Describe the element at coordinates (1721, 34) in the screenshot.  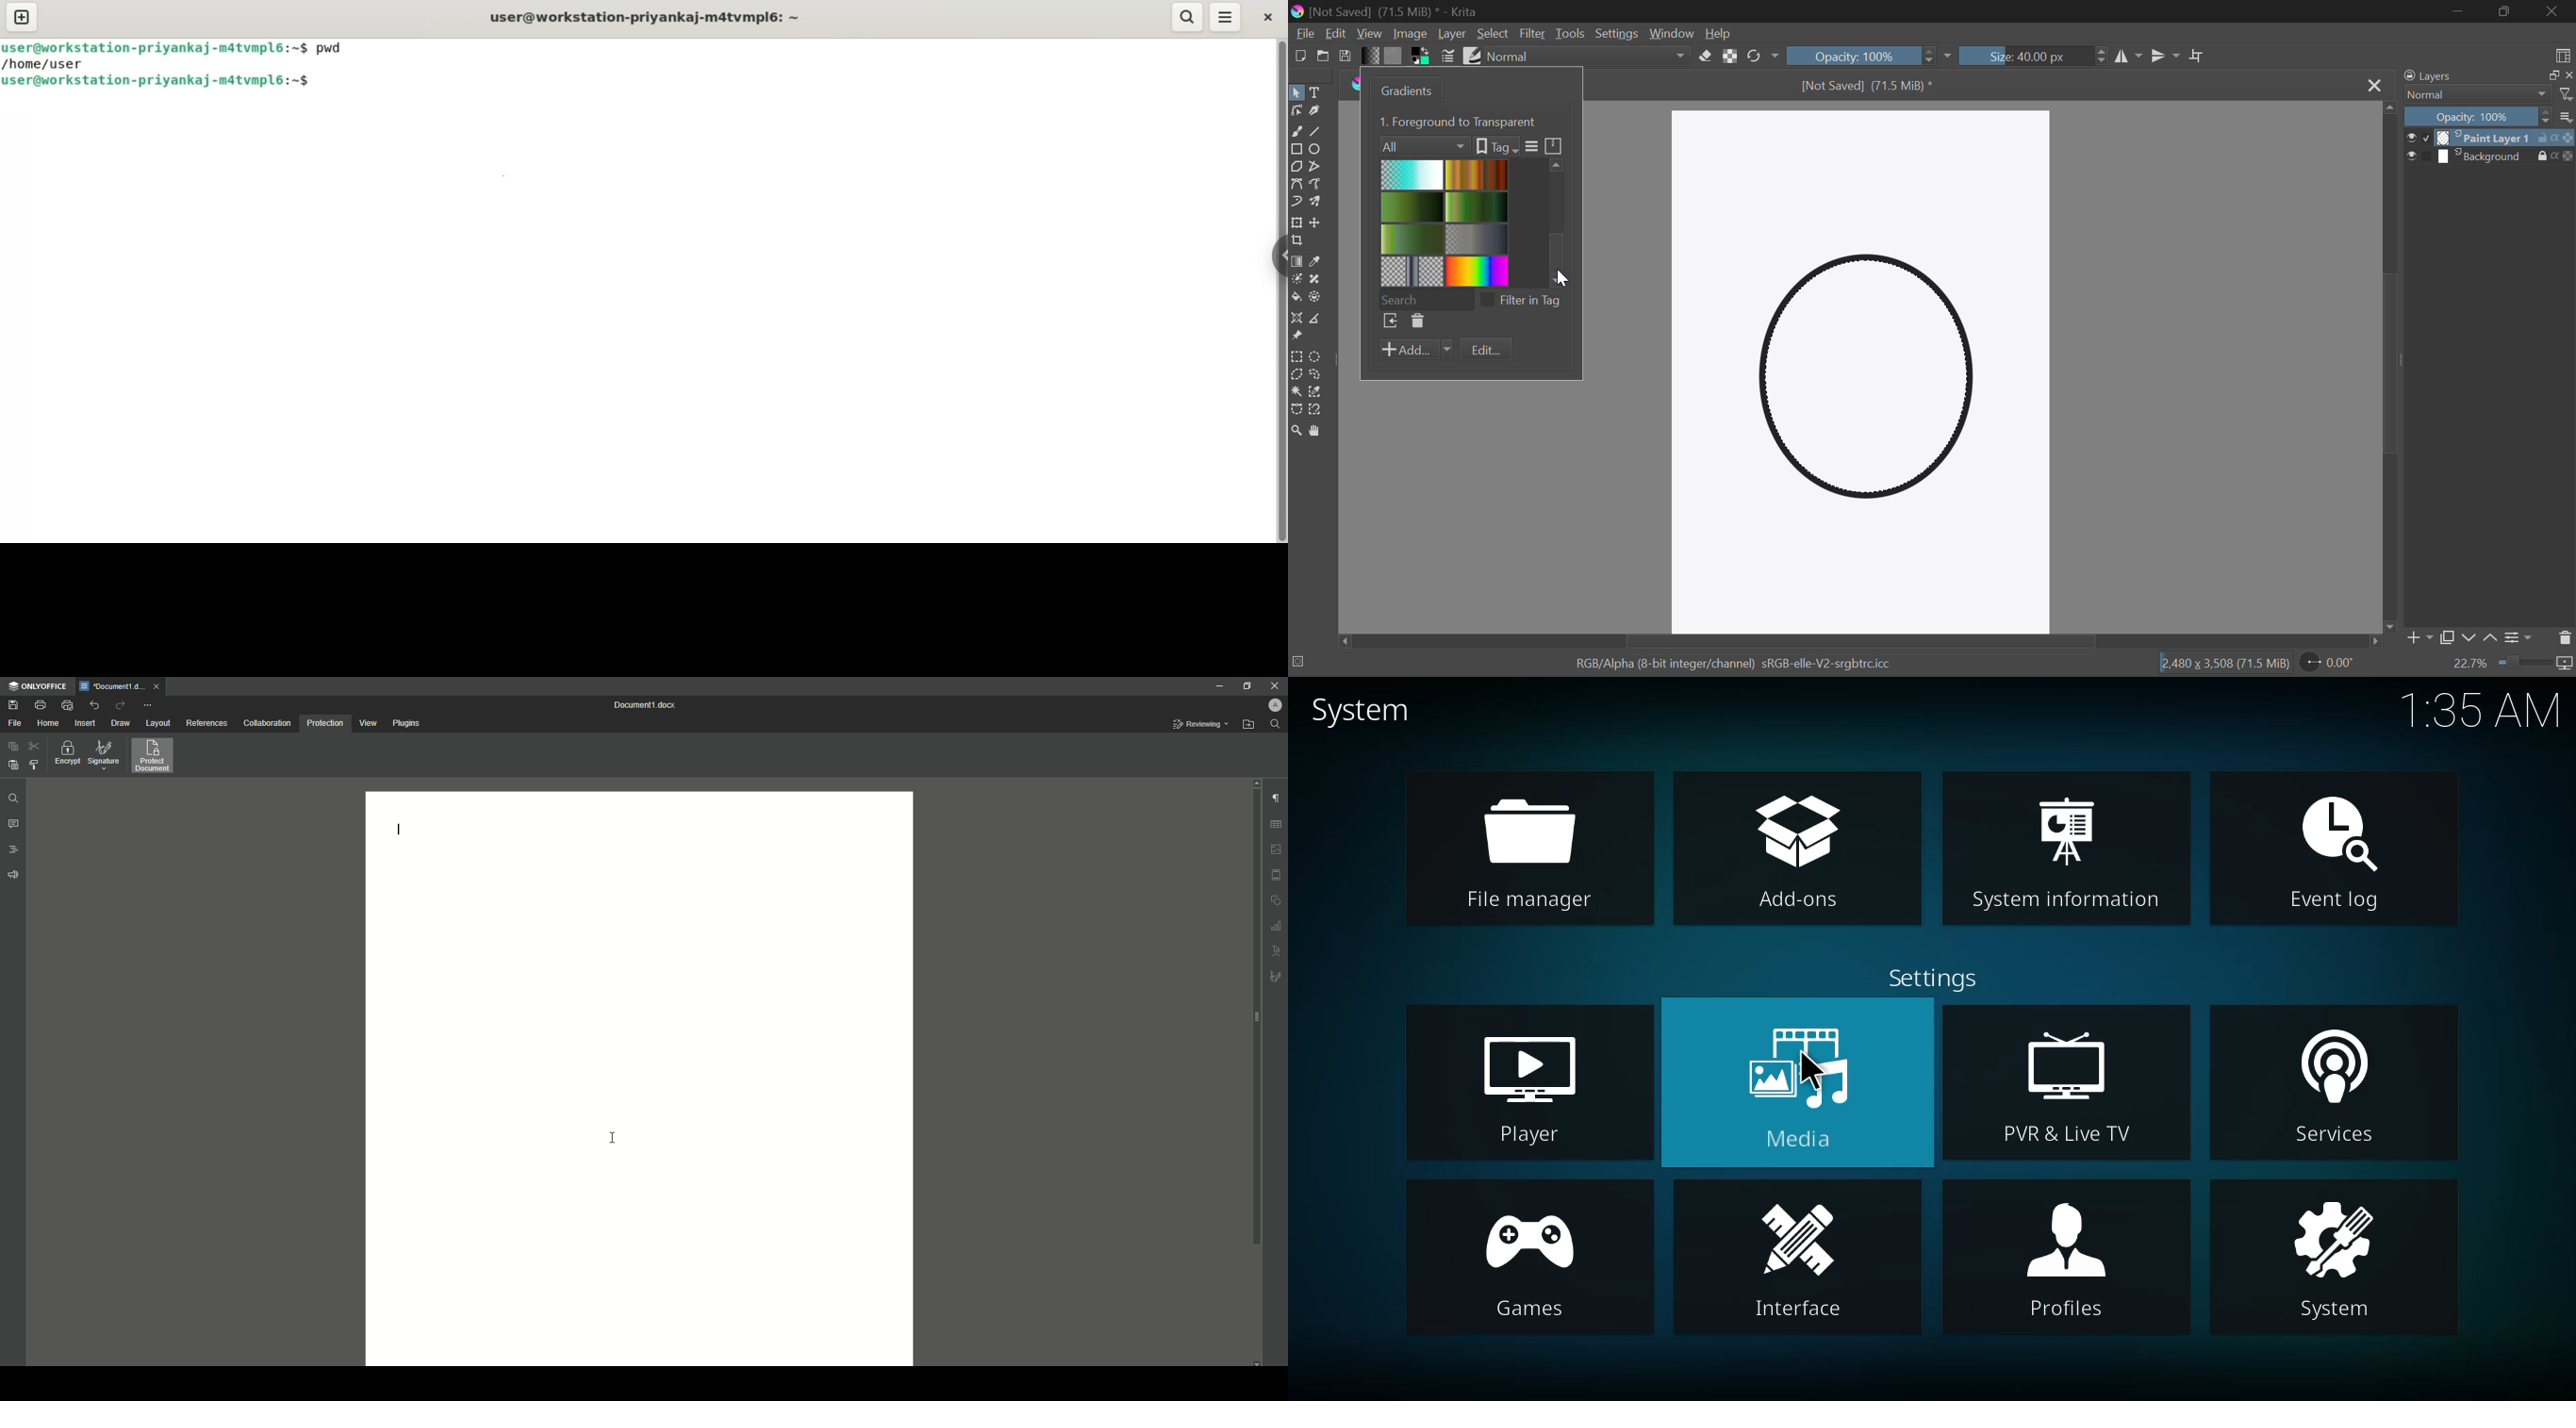
I see `Help` at that location.